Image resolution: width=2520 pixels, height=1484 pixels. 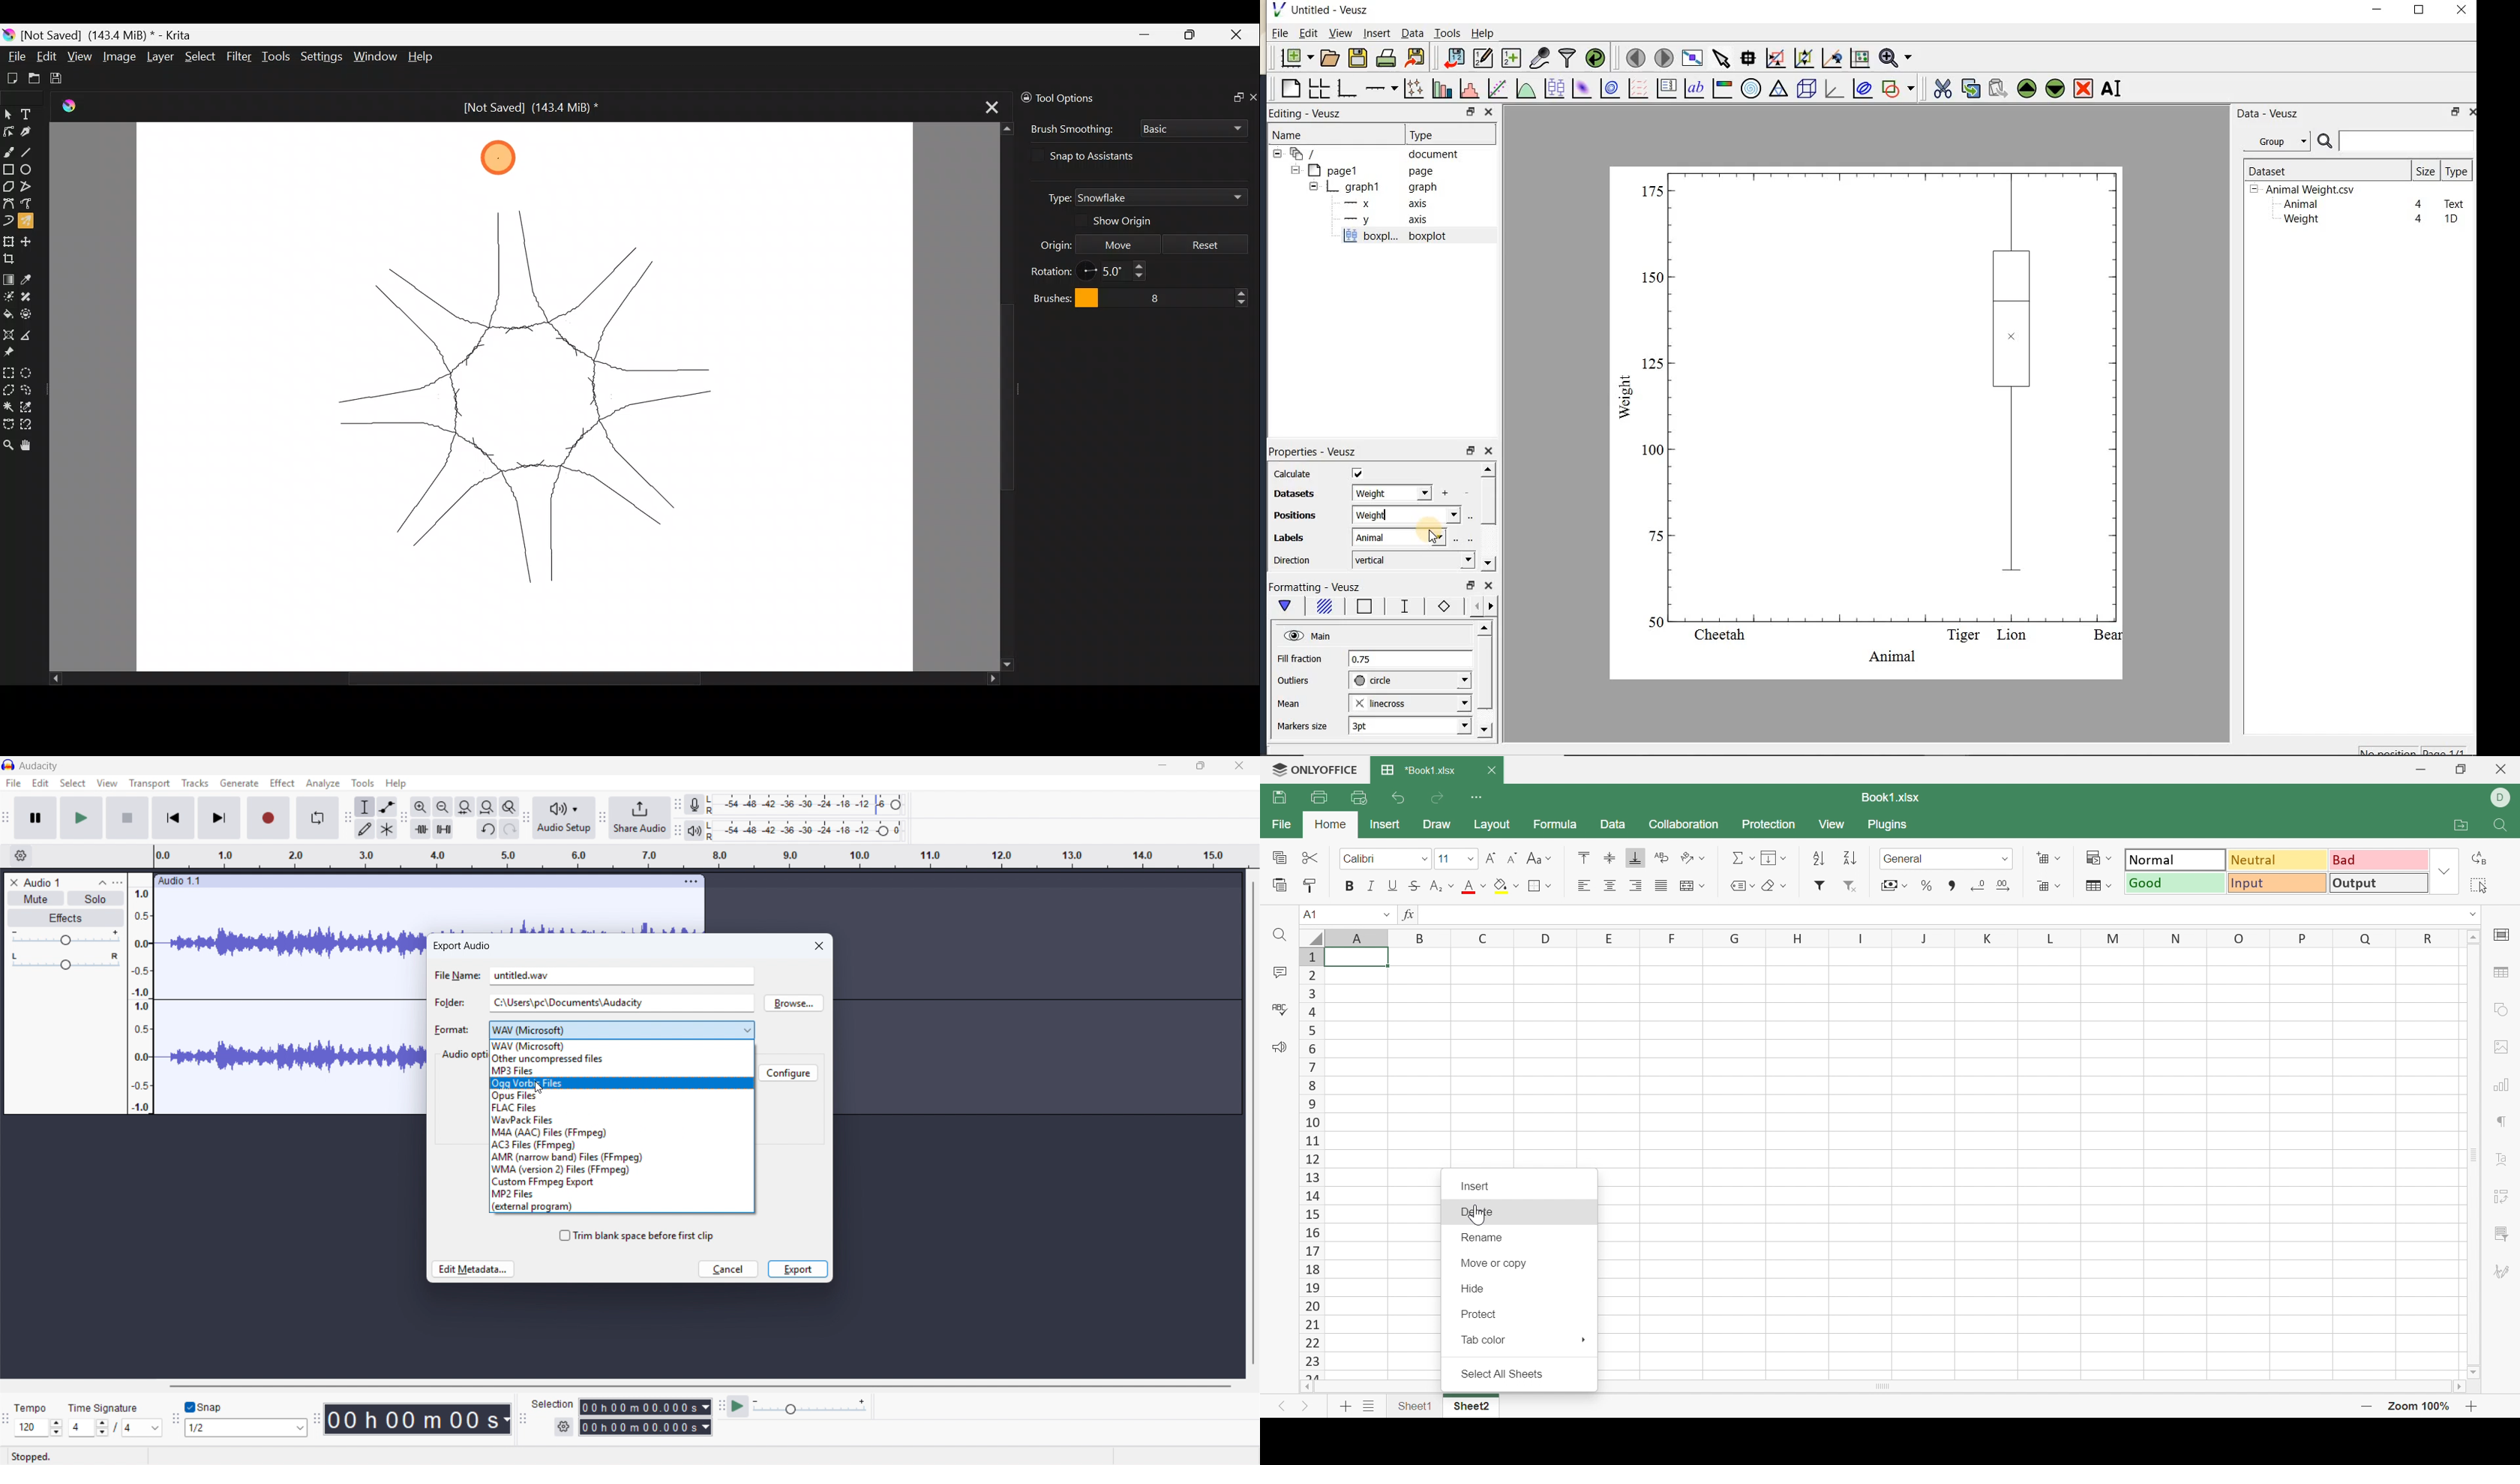 What do you see at coordinates (117, 1427) in the screenshot?
I see `/` at bounding box center [117, 1427].